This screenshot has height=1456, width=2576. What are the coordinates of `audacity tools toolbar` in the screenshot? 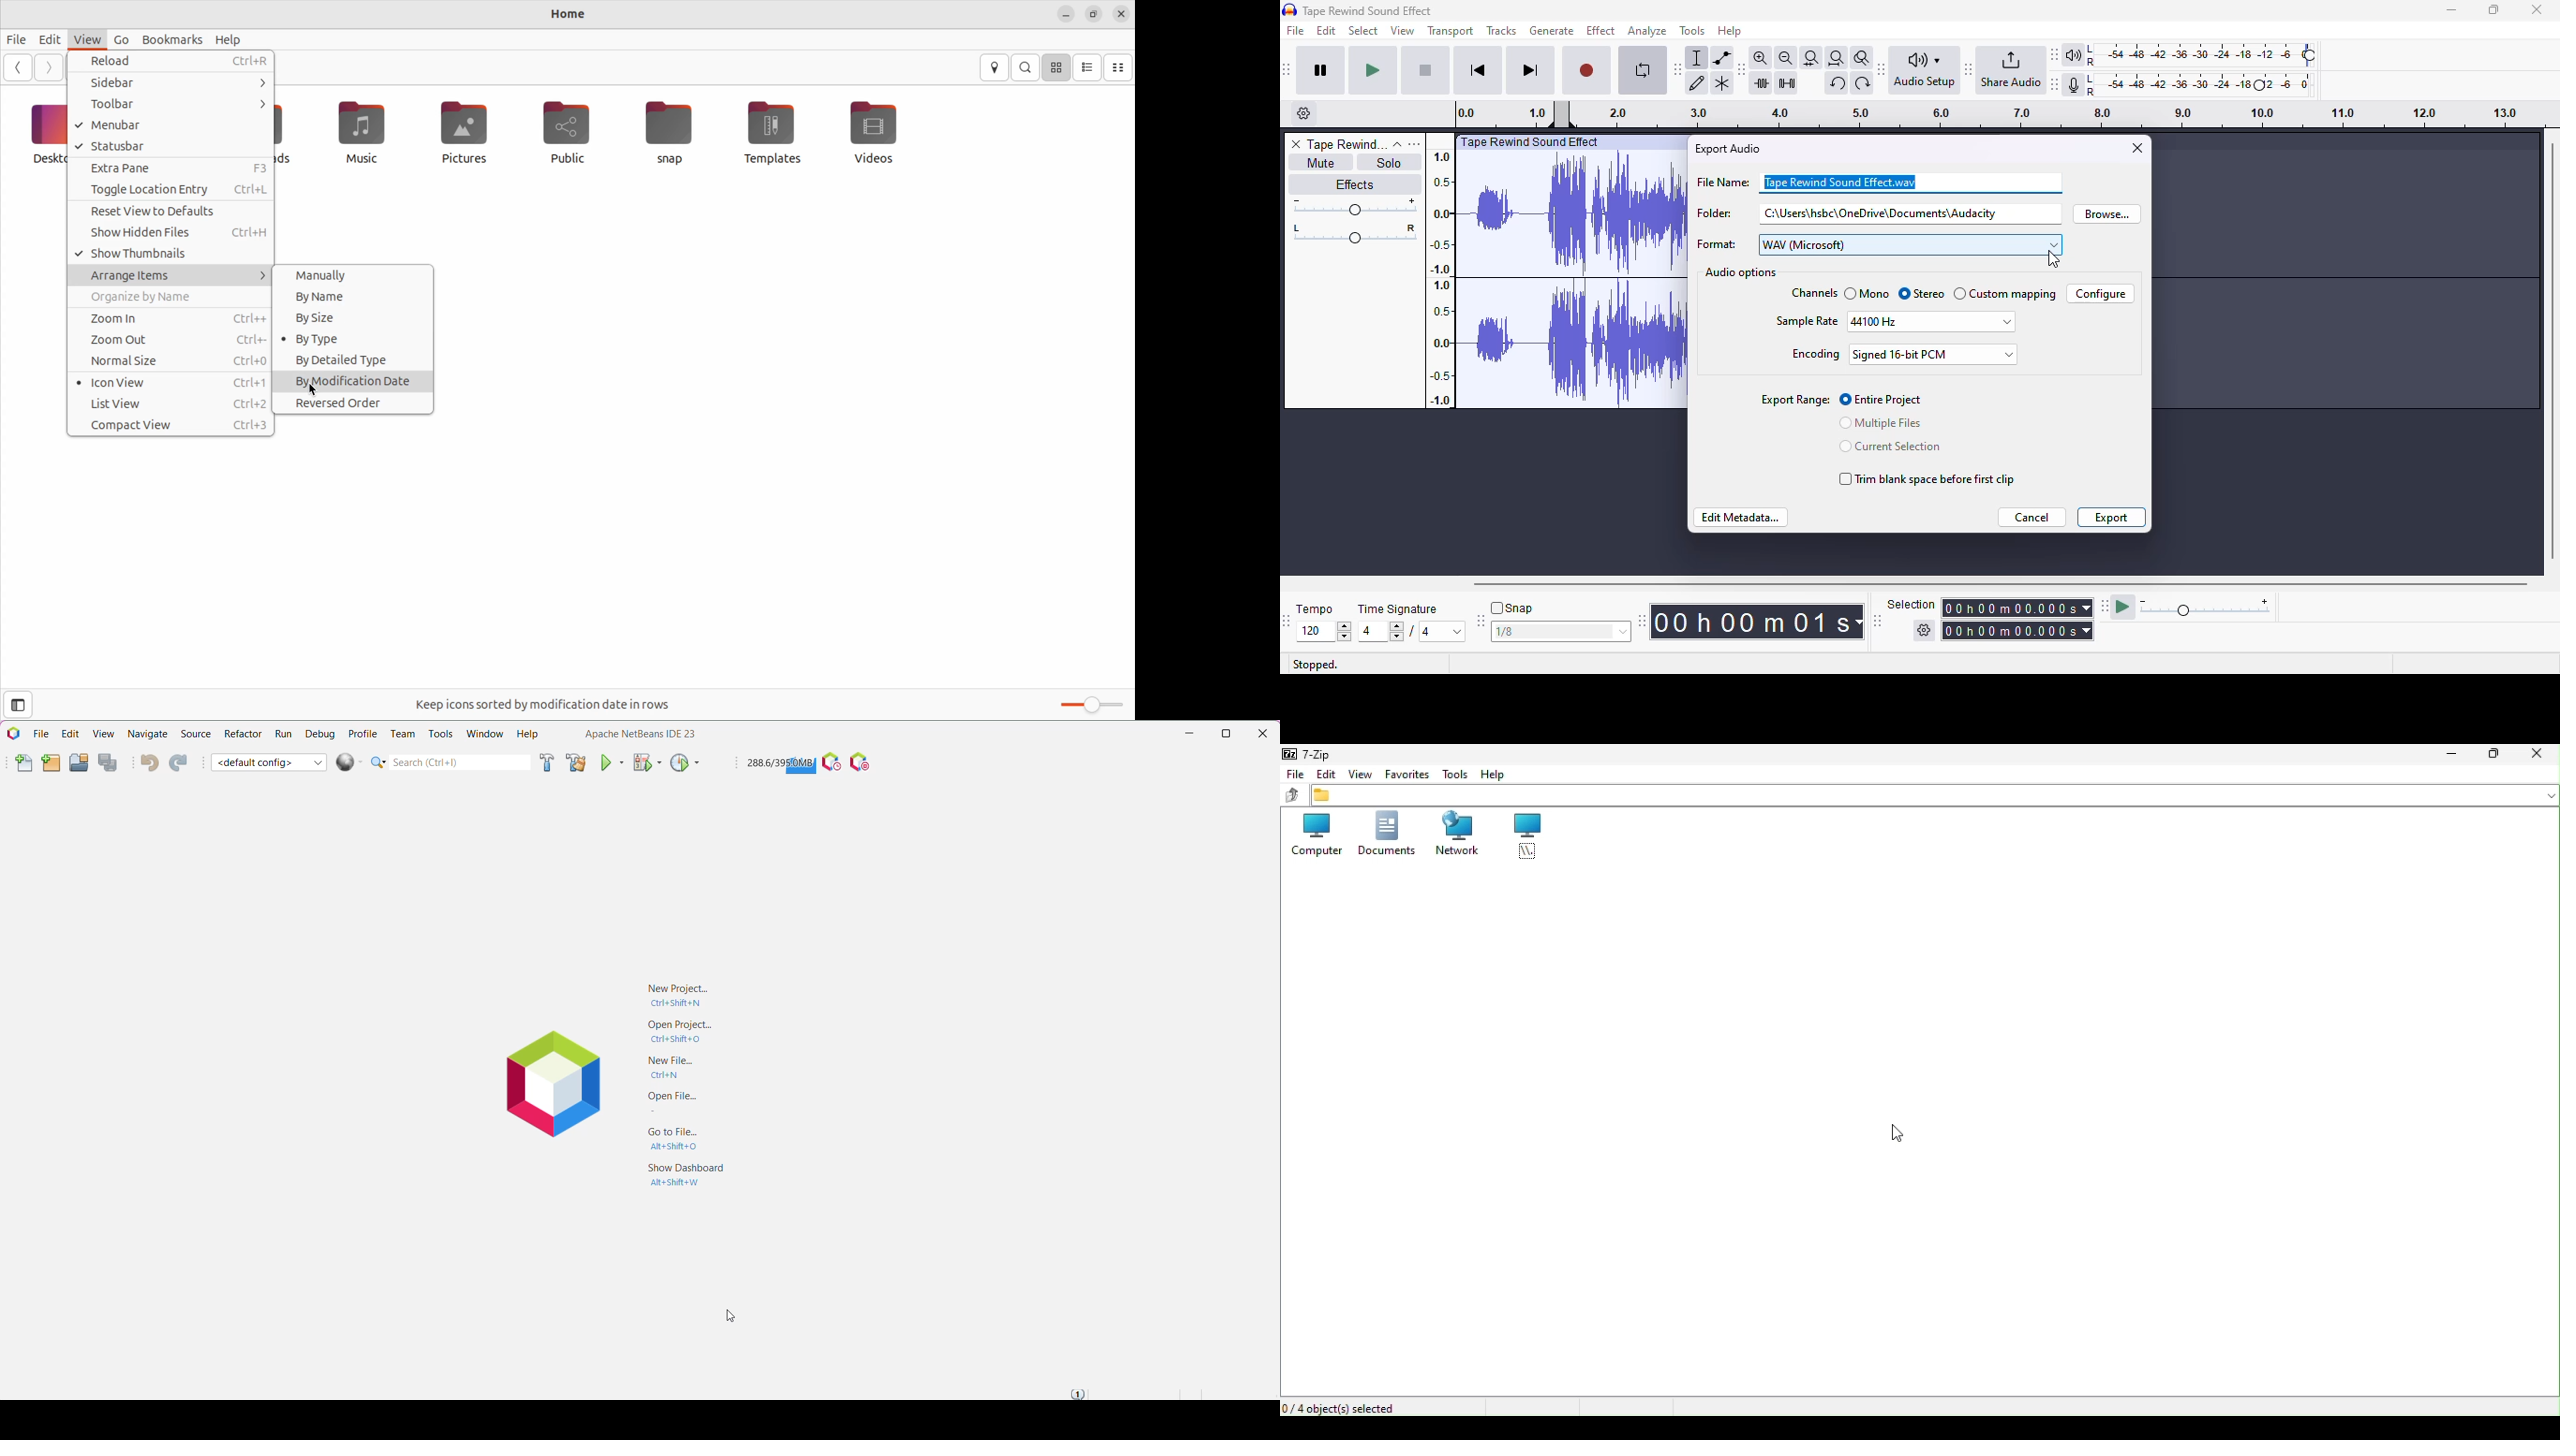 It's located at (1678, 69).